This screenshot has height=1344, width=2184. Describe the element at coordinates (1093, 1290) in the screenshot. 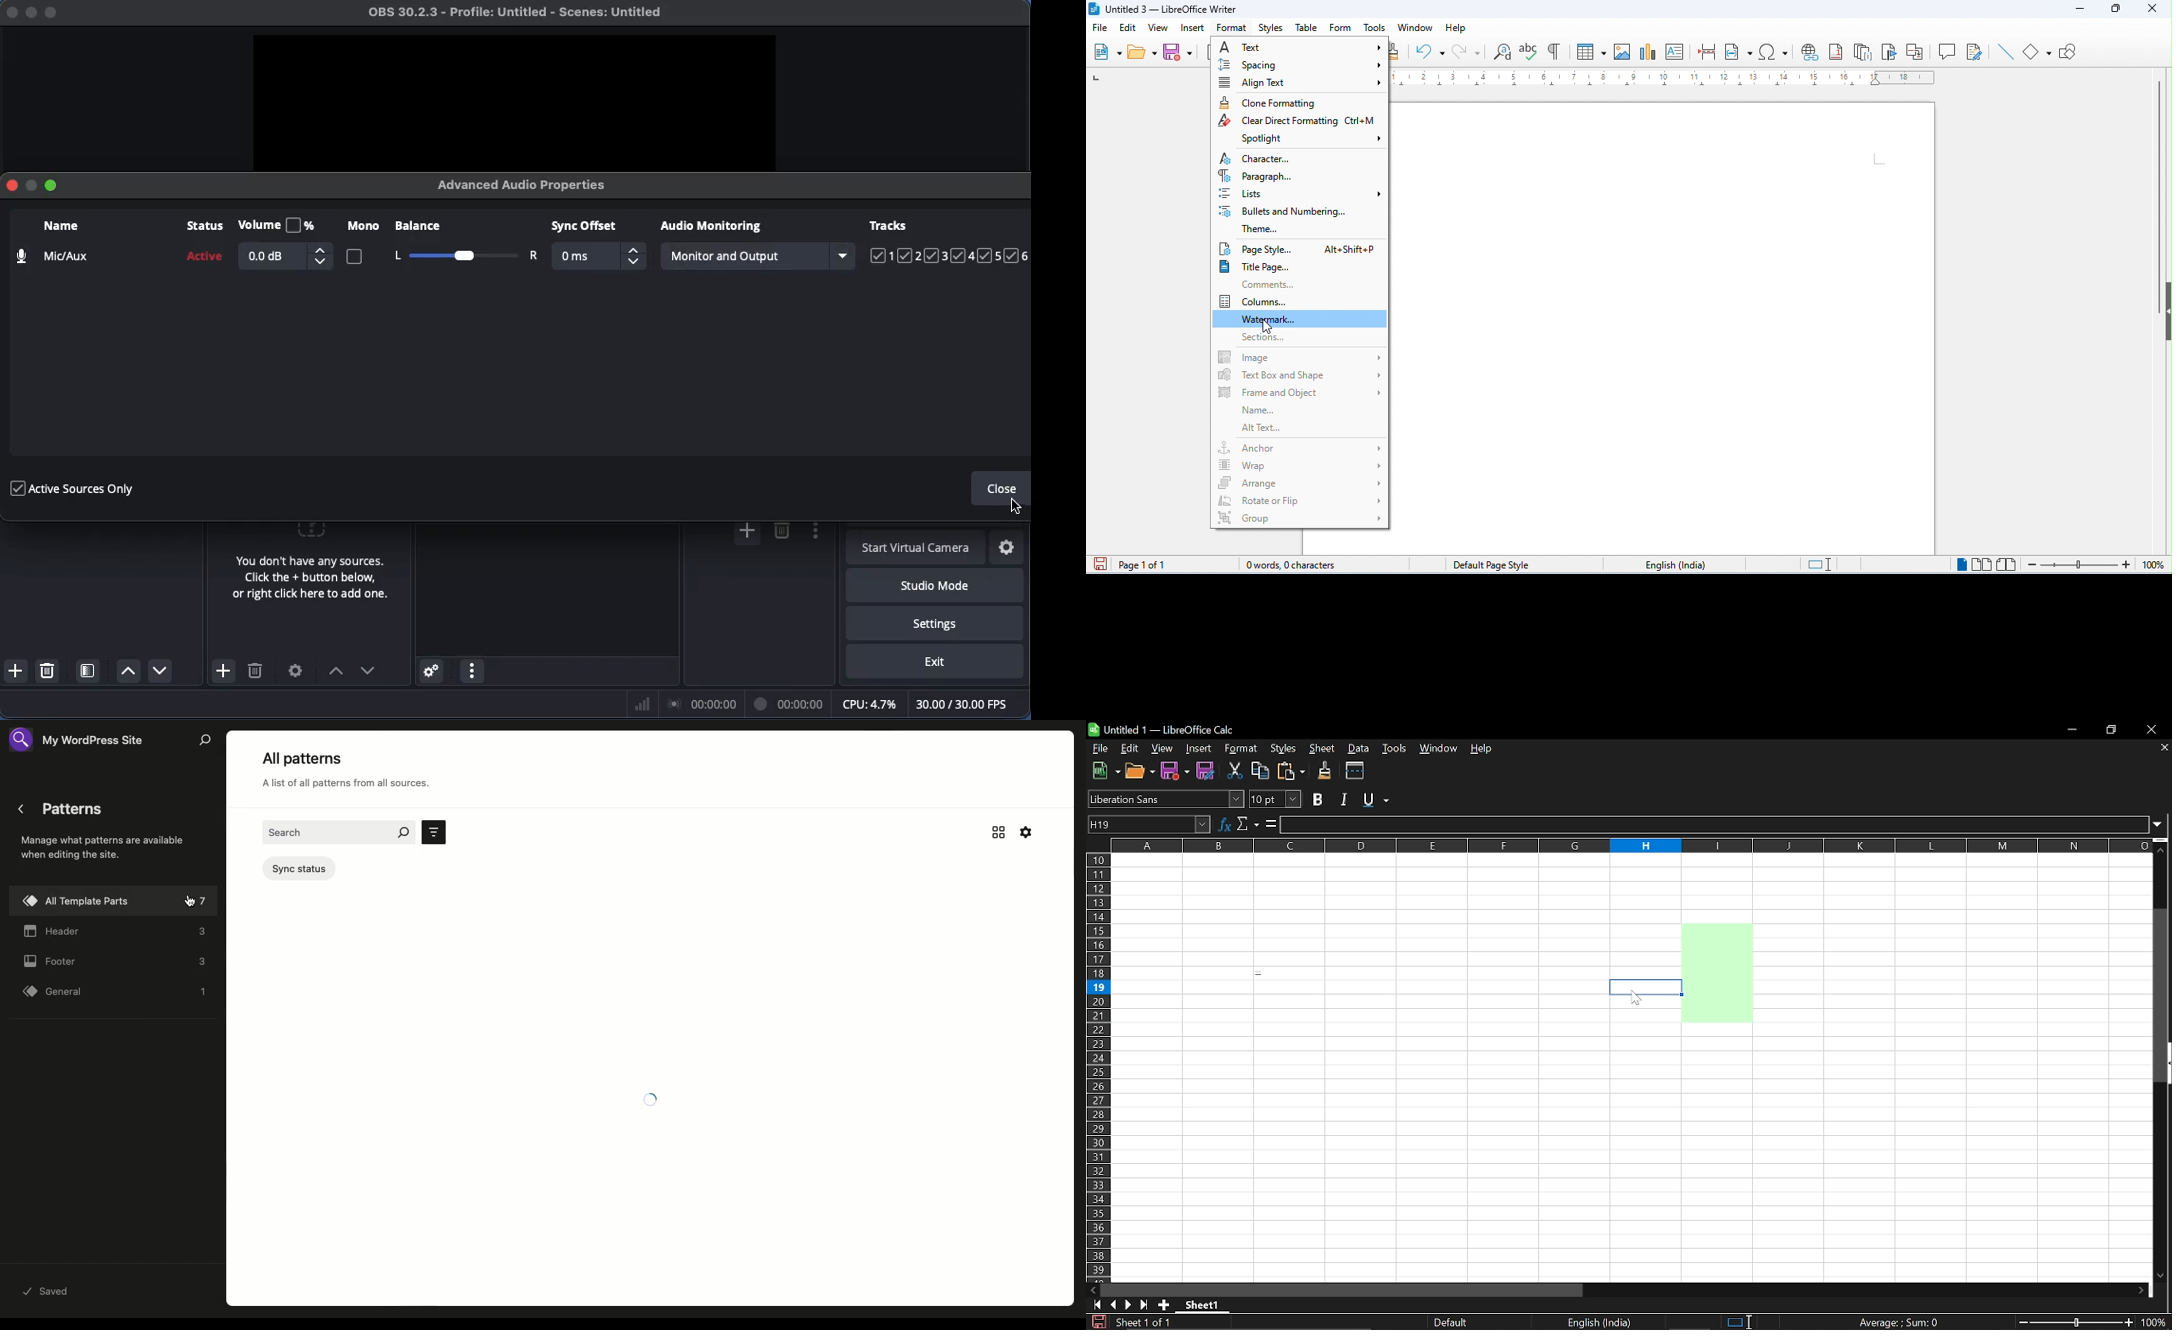

I see `Move left` at that location.